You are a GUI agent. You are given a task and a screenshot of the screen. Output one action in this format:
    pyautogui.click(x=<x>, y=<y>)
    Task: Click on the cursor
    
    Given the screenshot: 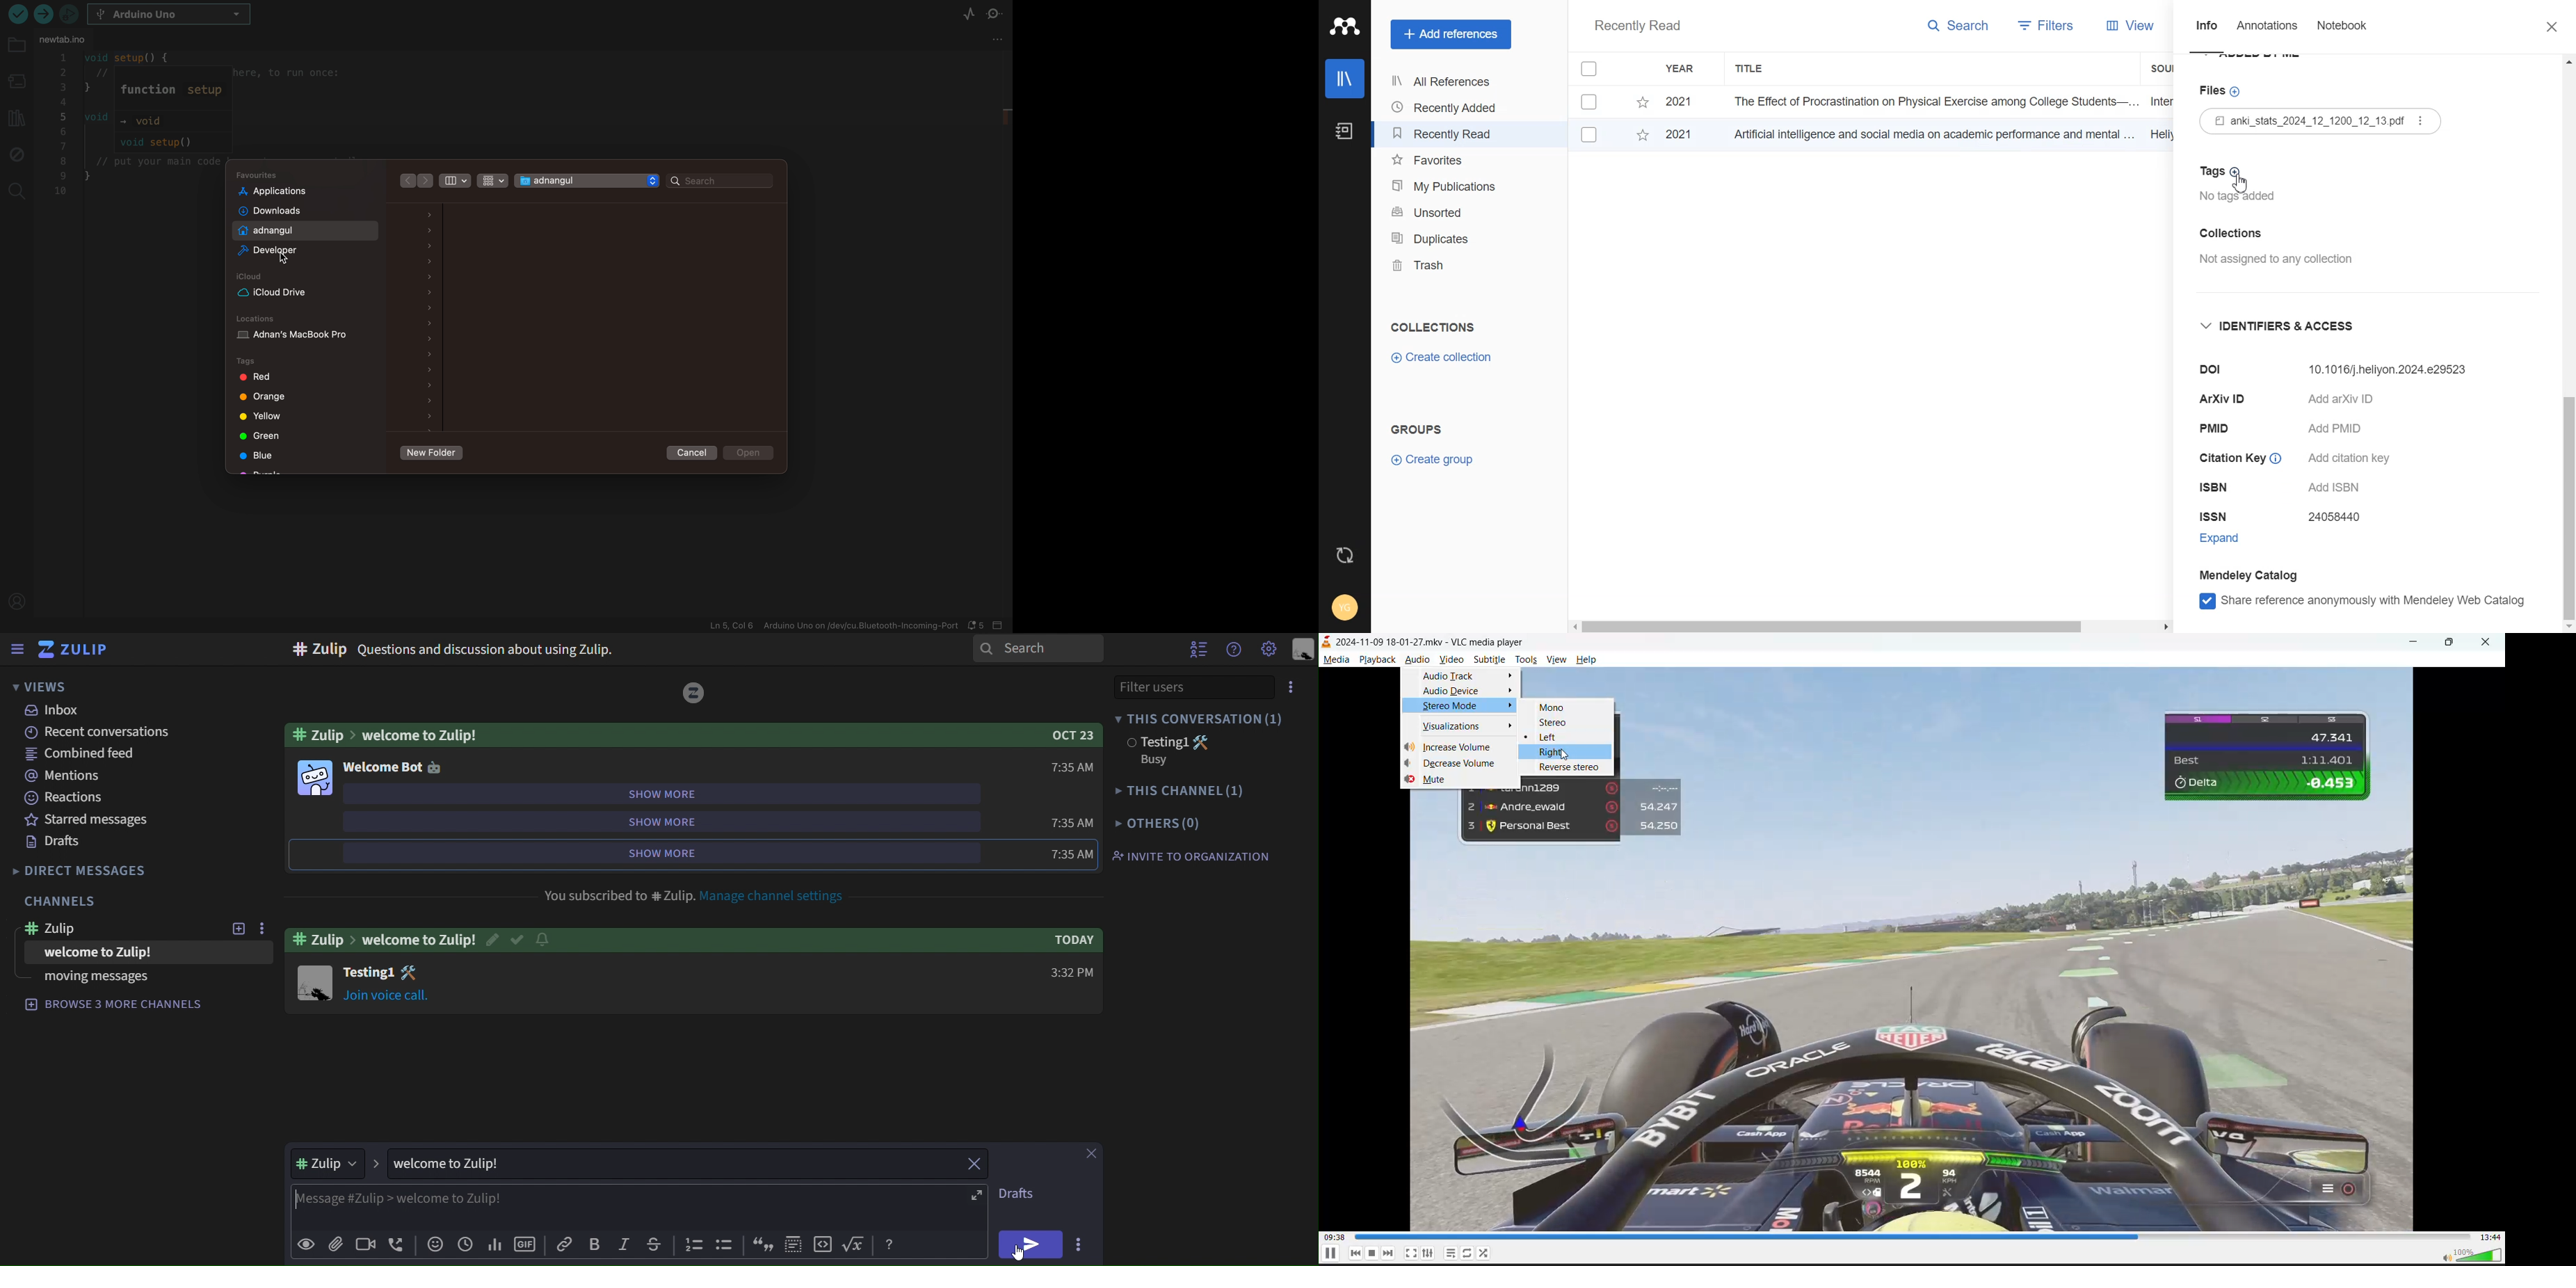 What is the action you would take?
    pyautogui.click(x=2245, y=183)
    